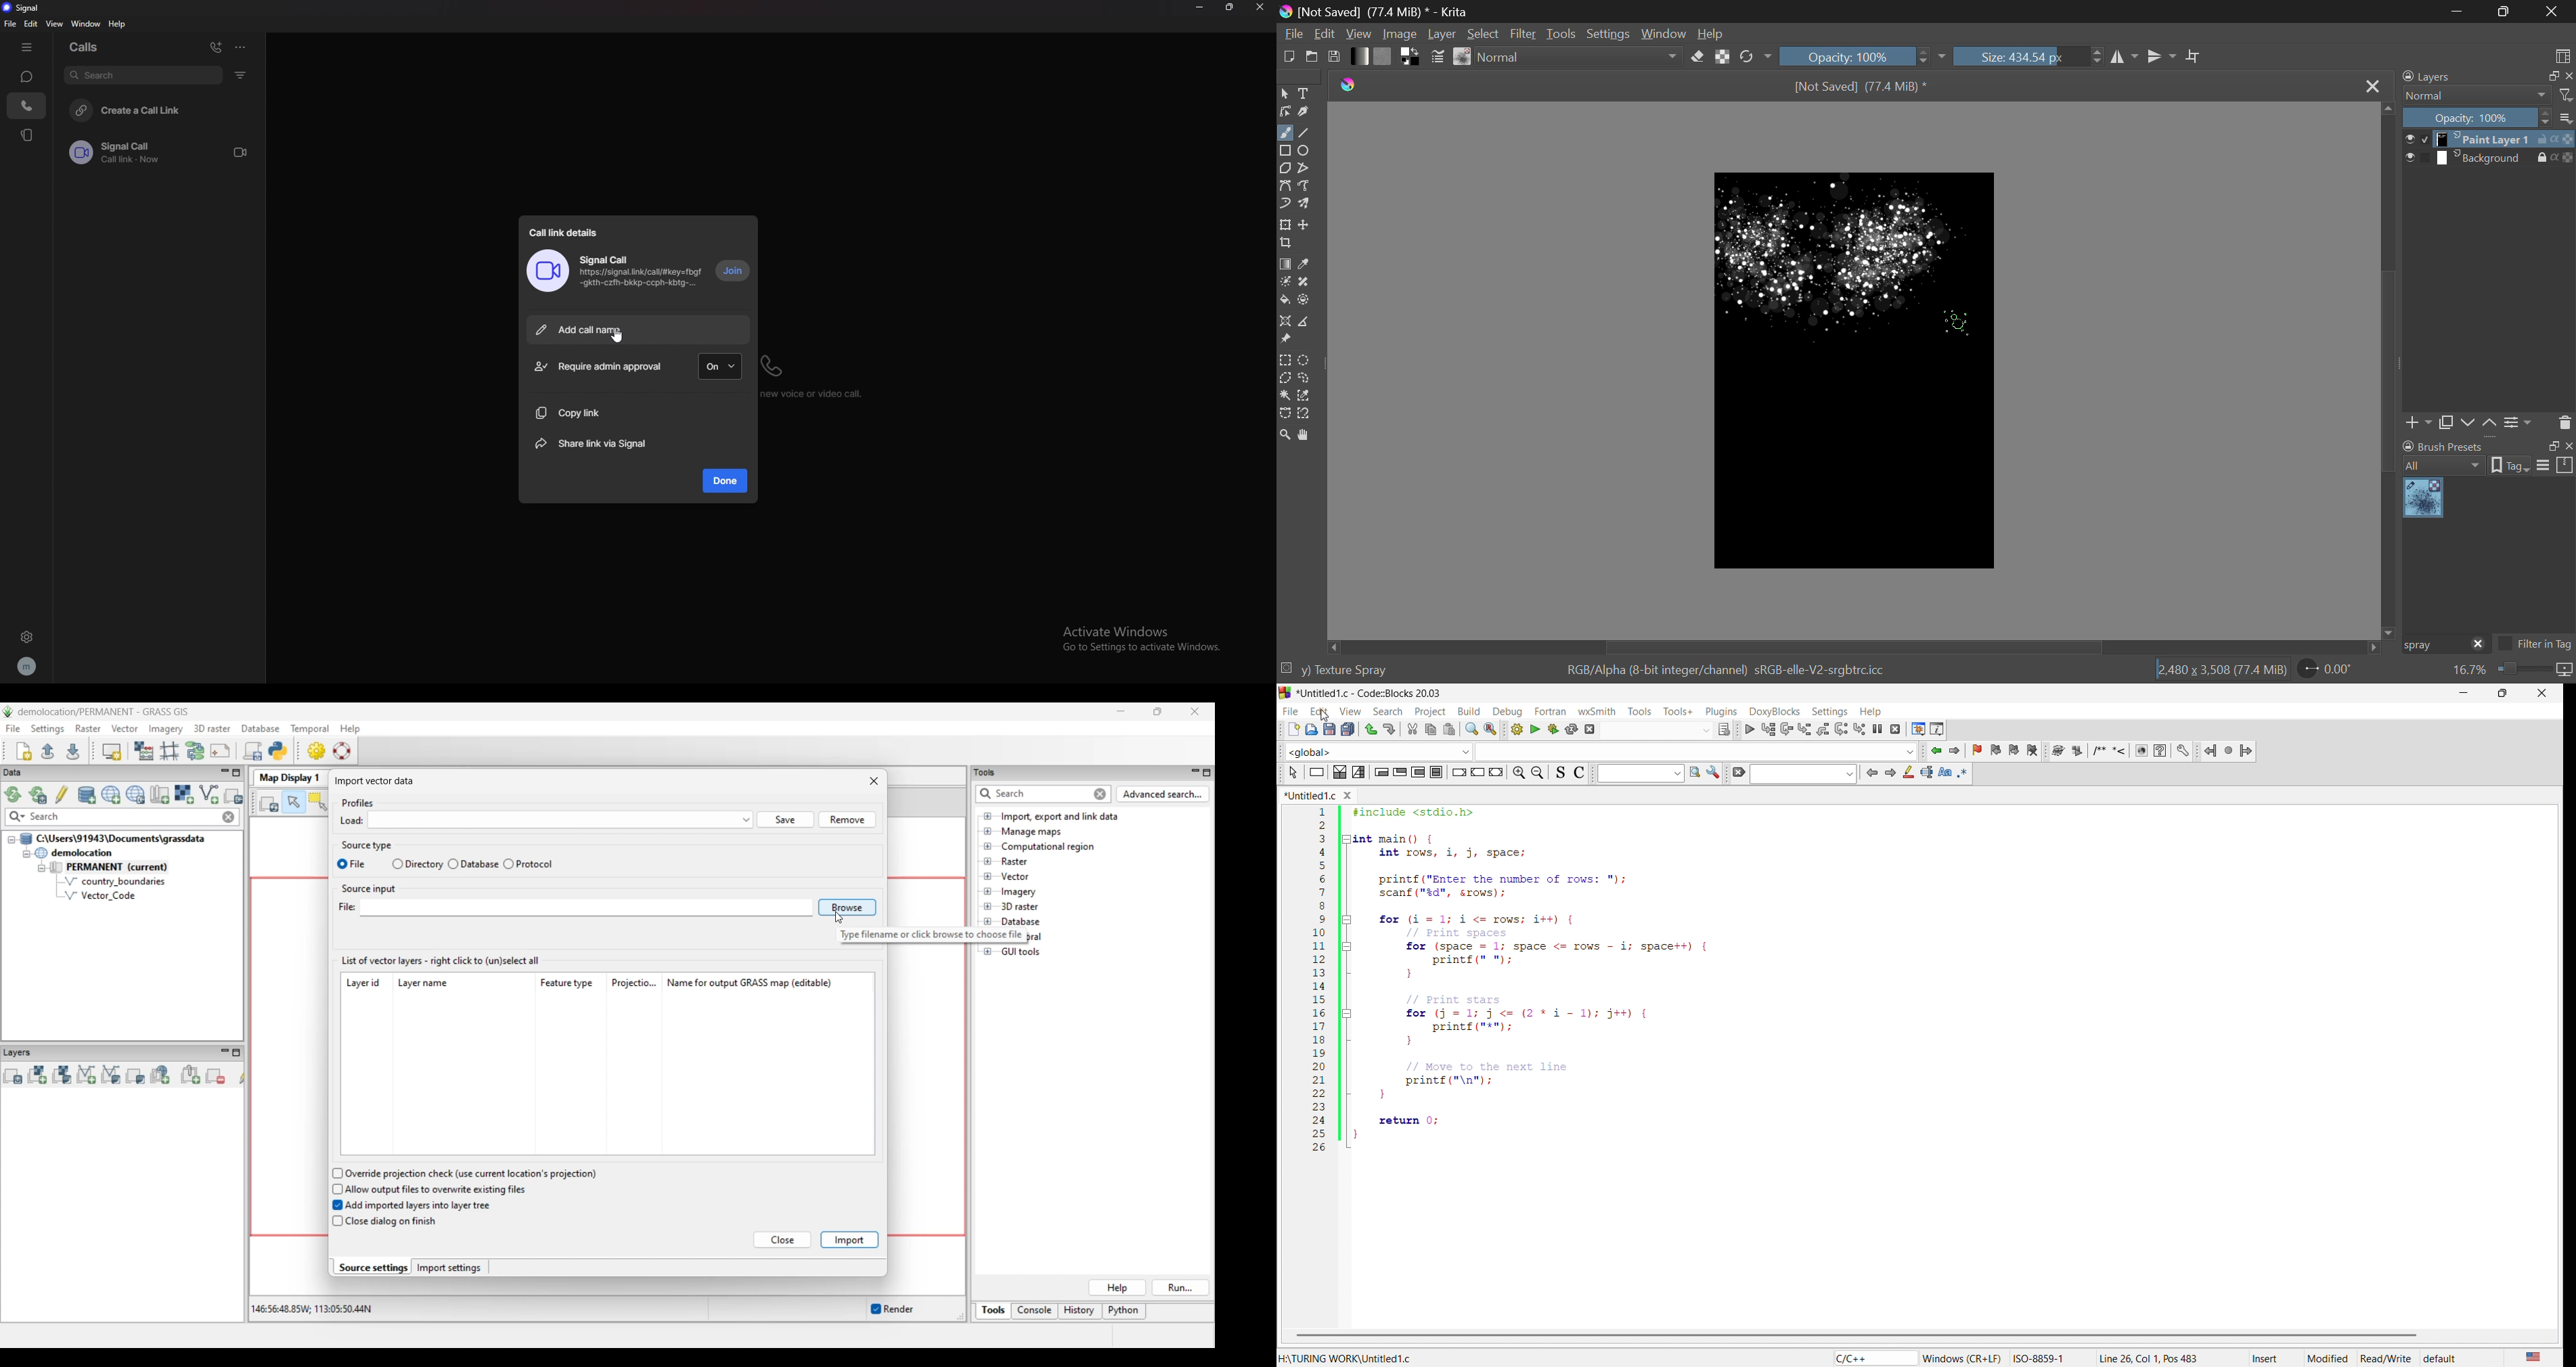 The height and width of the screenshot is (1372, 2576). I want to click on icon, so click(1476, 773).